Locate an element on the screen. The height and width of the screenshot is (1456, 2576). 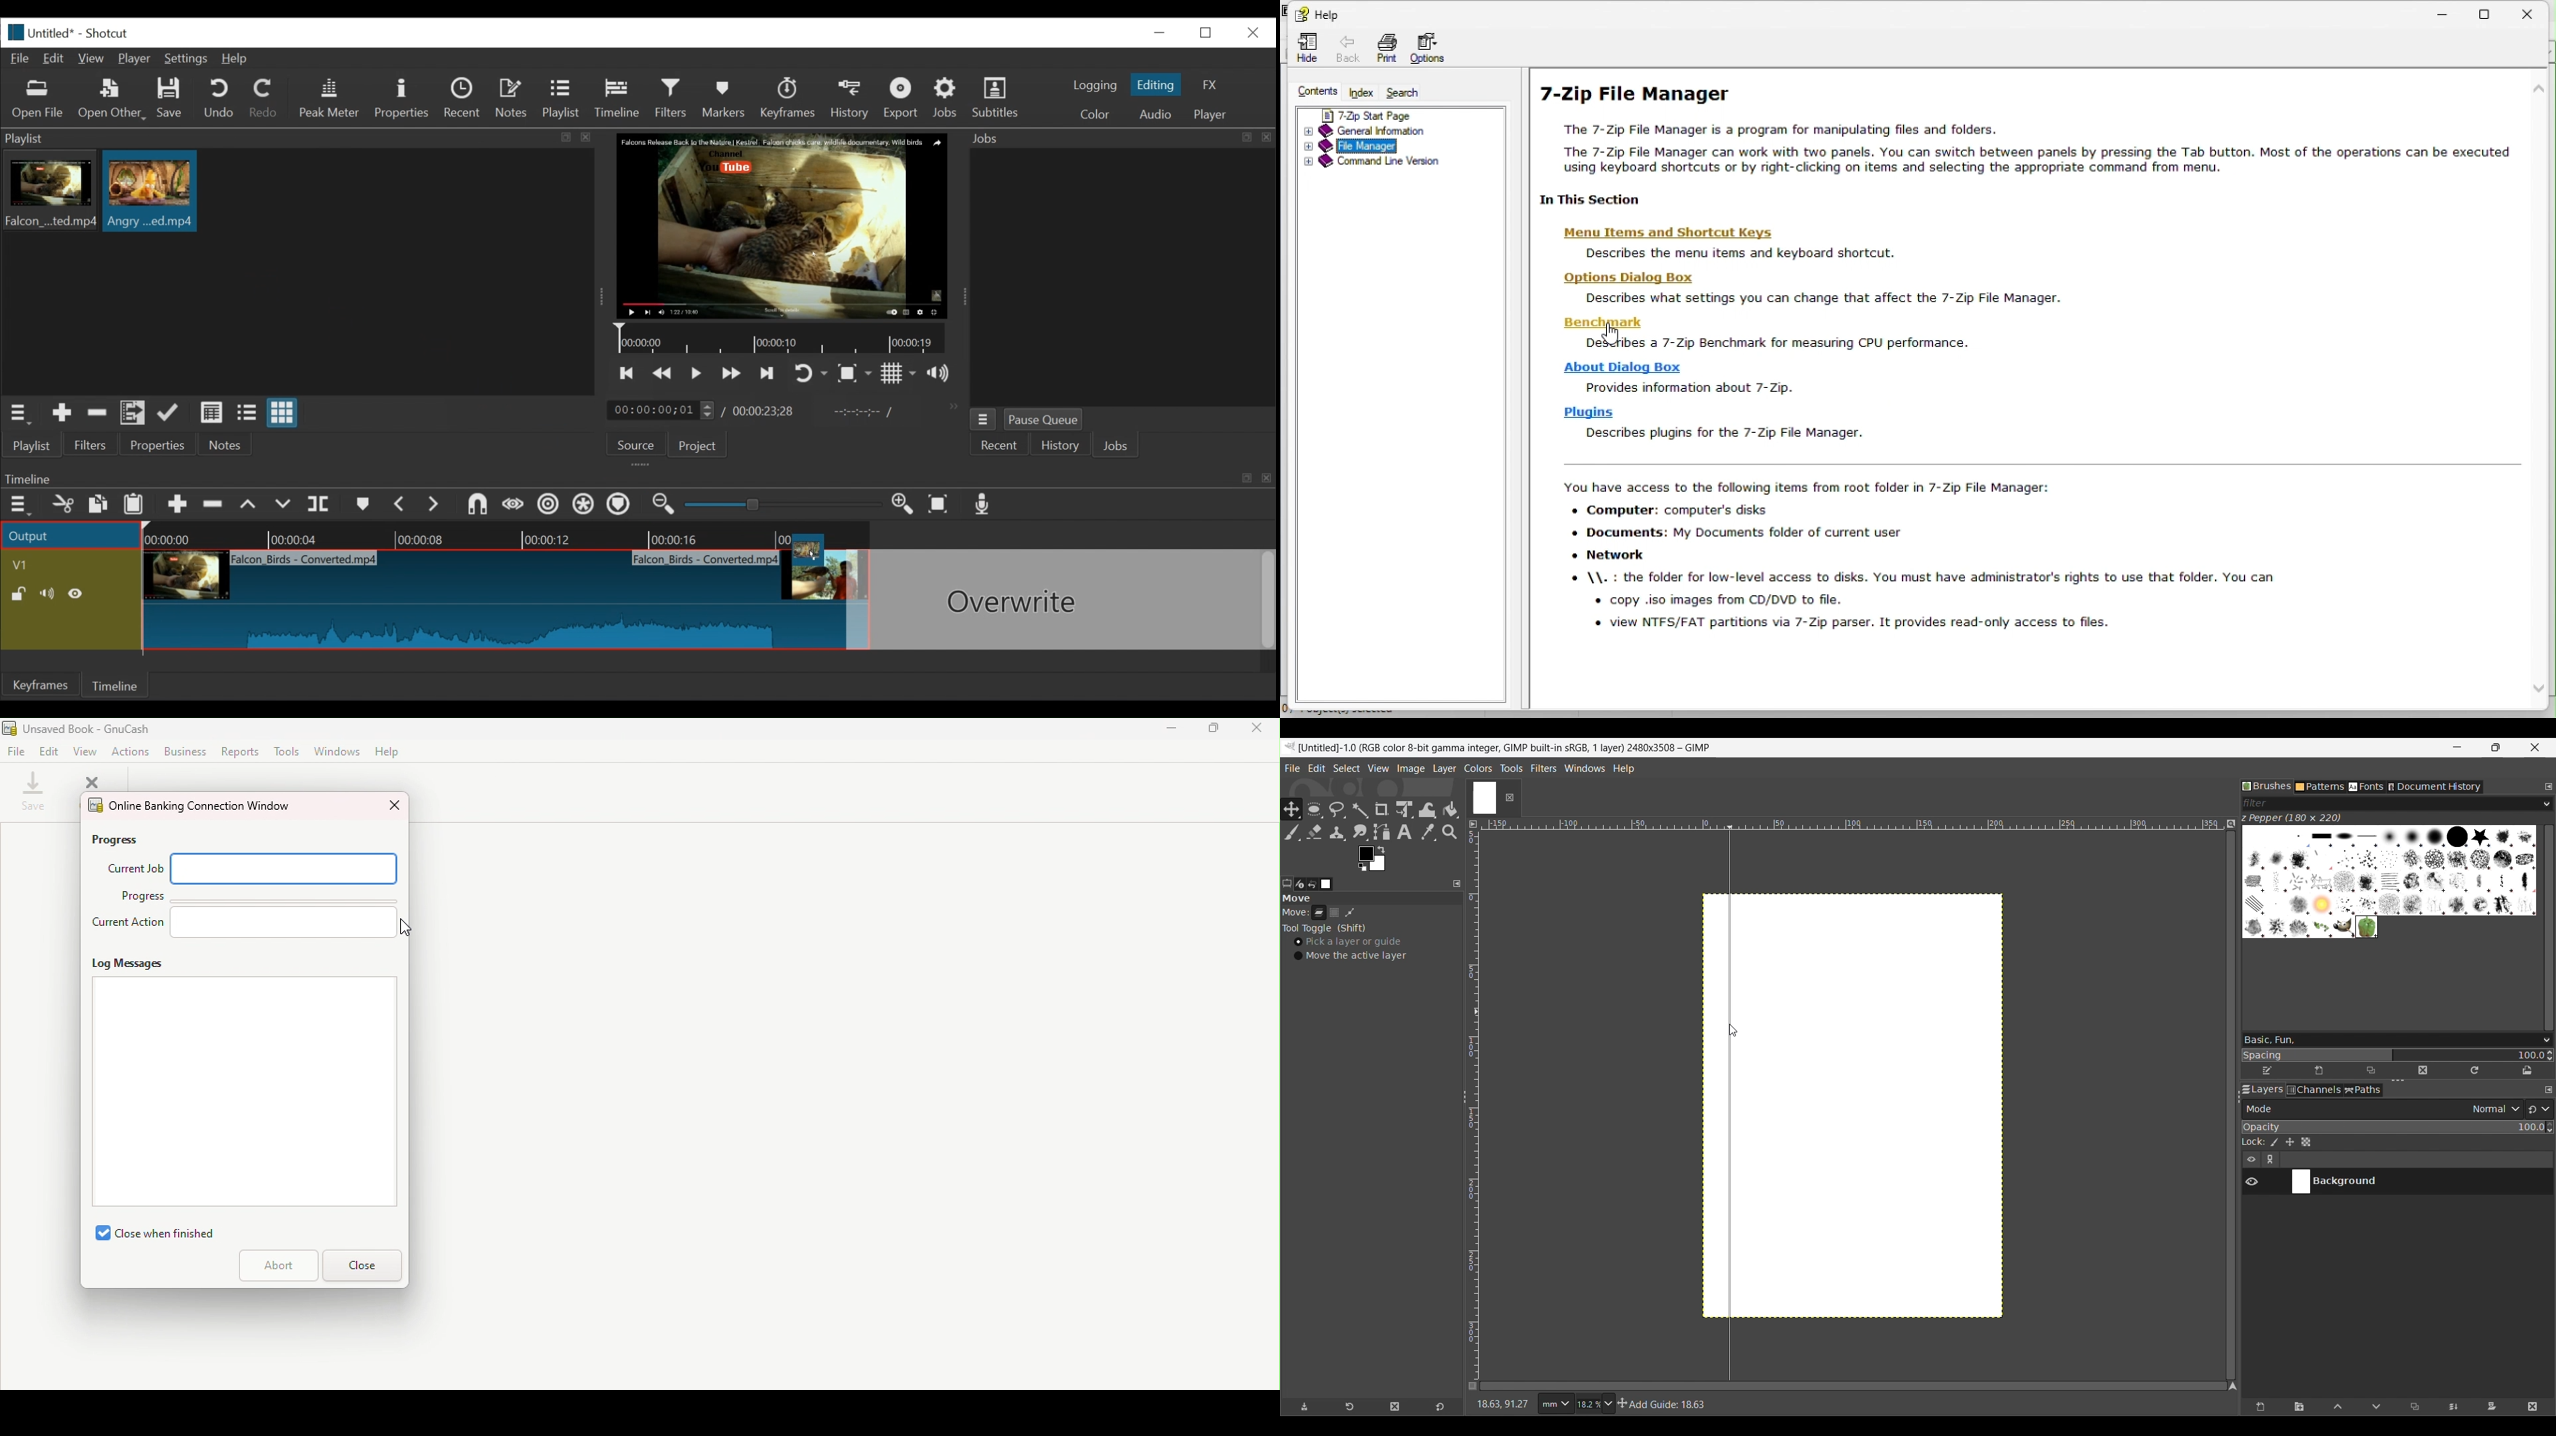
Lock alpha channel is located at coordinates (2306, 1142).